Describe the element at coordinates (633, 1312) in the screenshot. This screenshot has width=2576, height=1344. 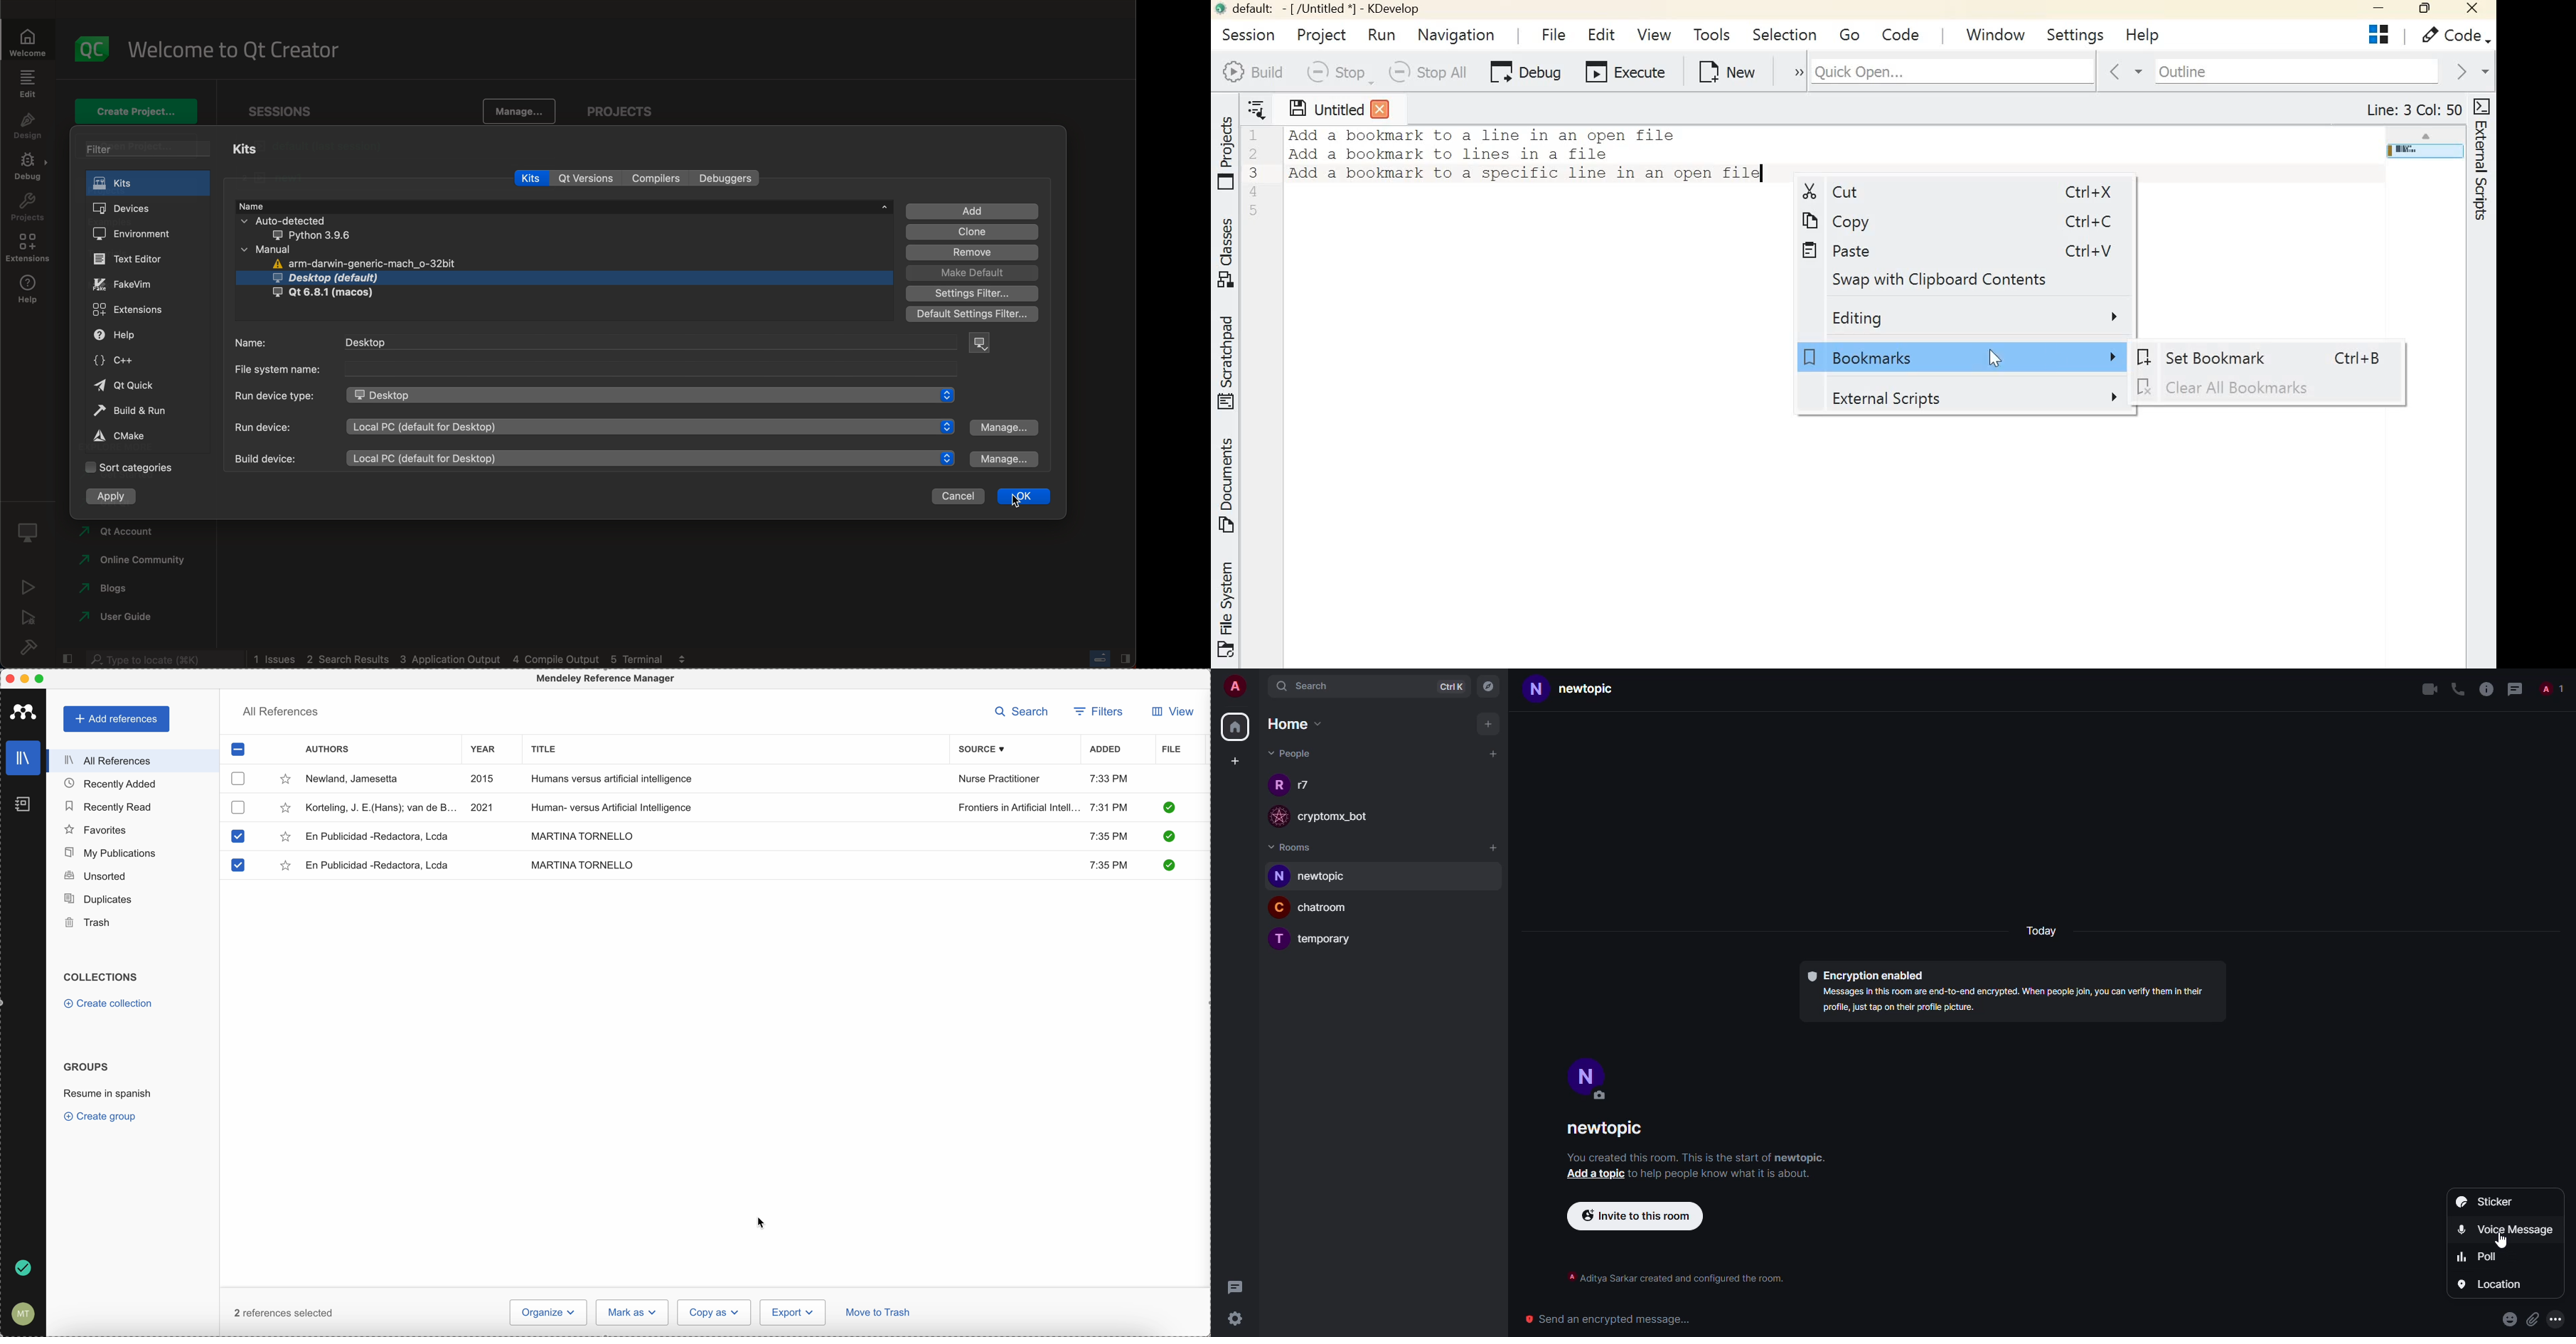
I see `mark as` at that location.